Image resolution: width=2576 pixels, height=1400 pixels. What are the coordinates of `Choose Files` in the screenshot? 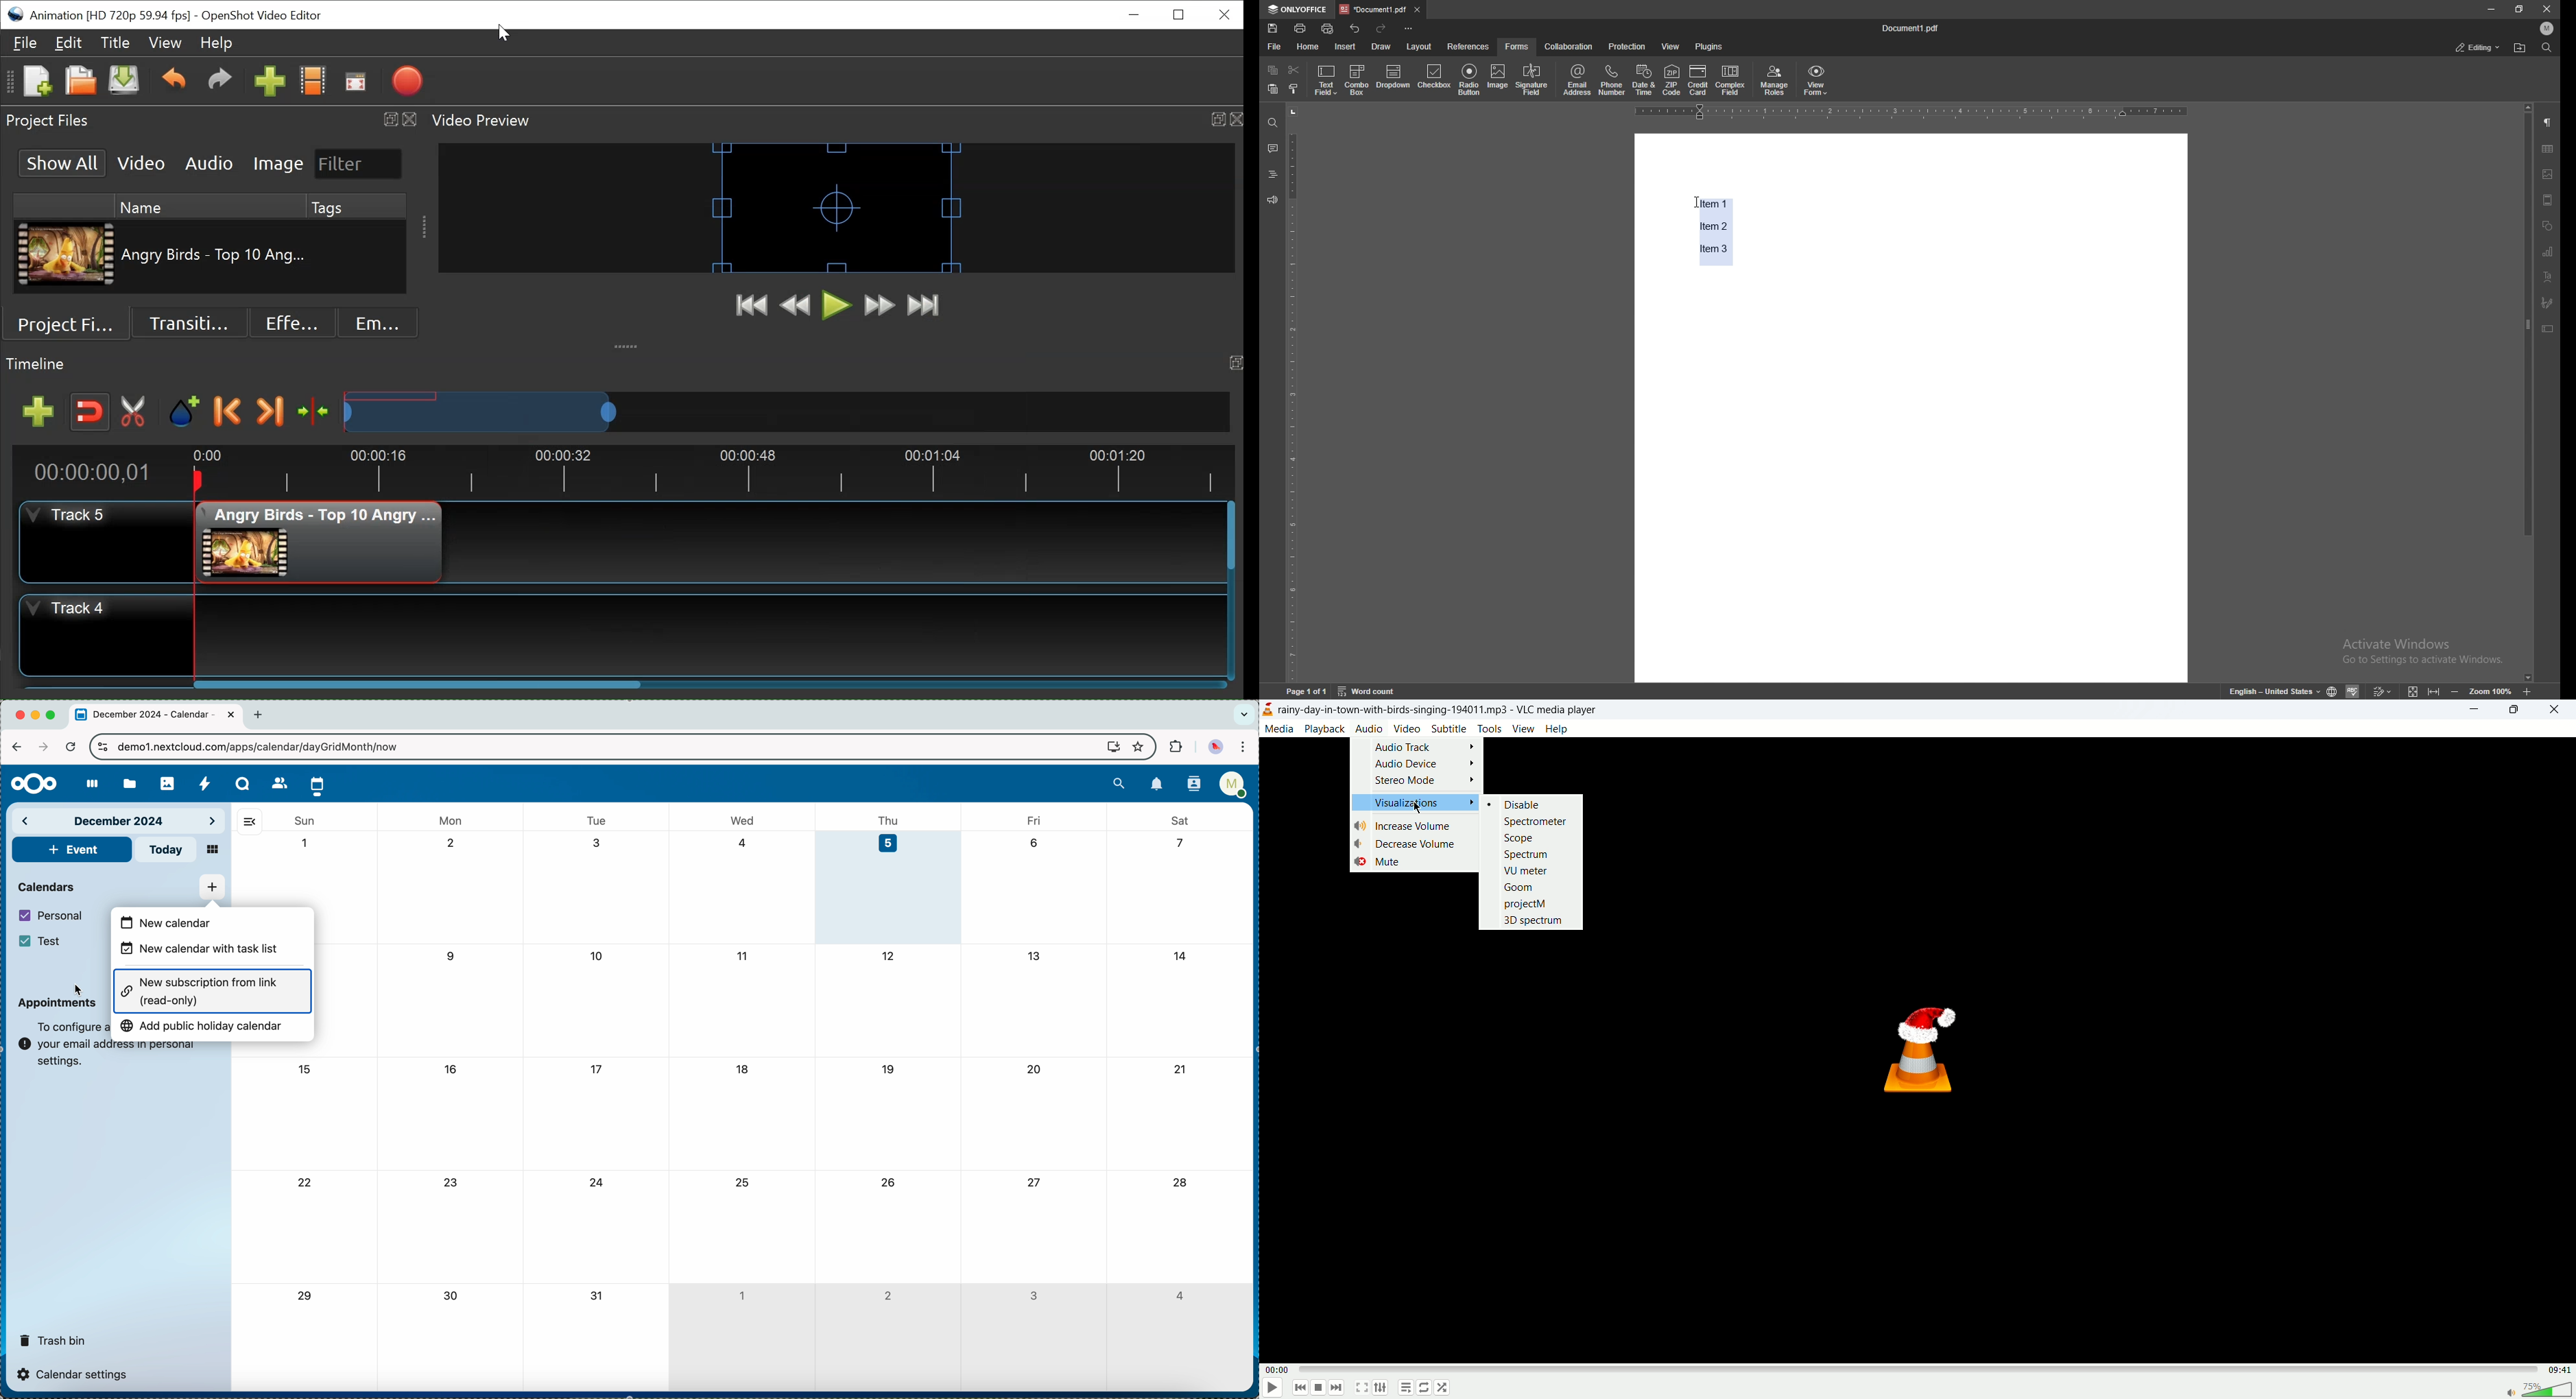 It's located at (313, 82).